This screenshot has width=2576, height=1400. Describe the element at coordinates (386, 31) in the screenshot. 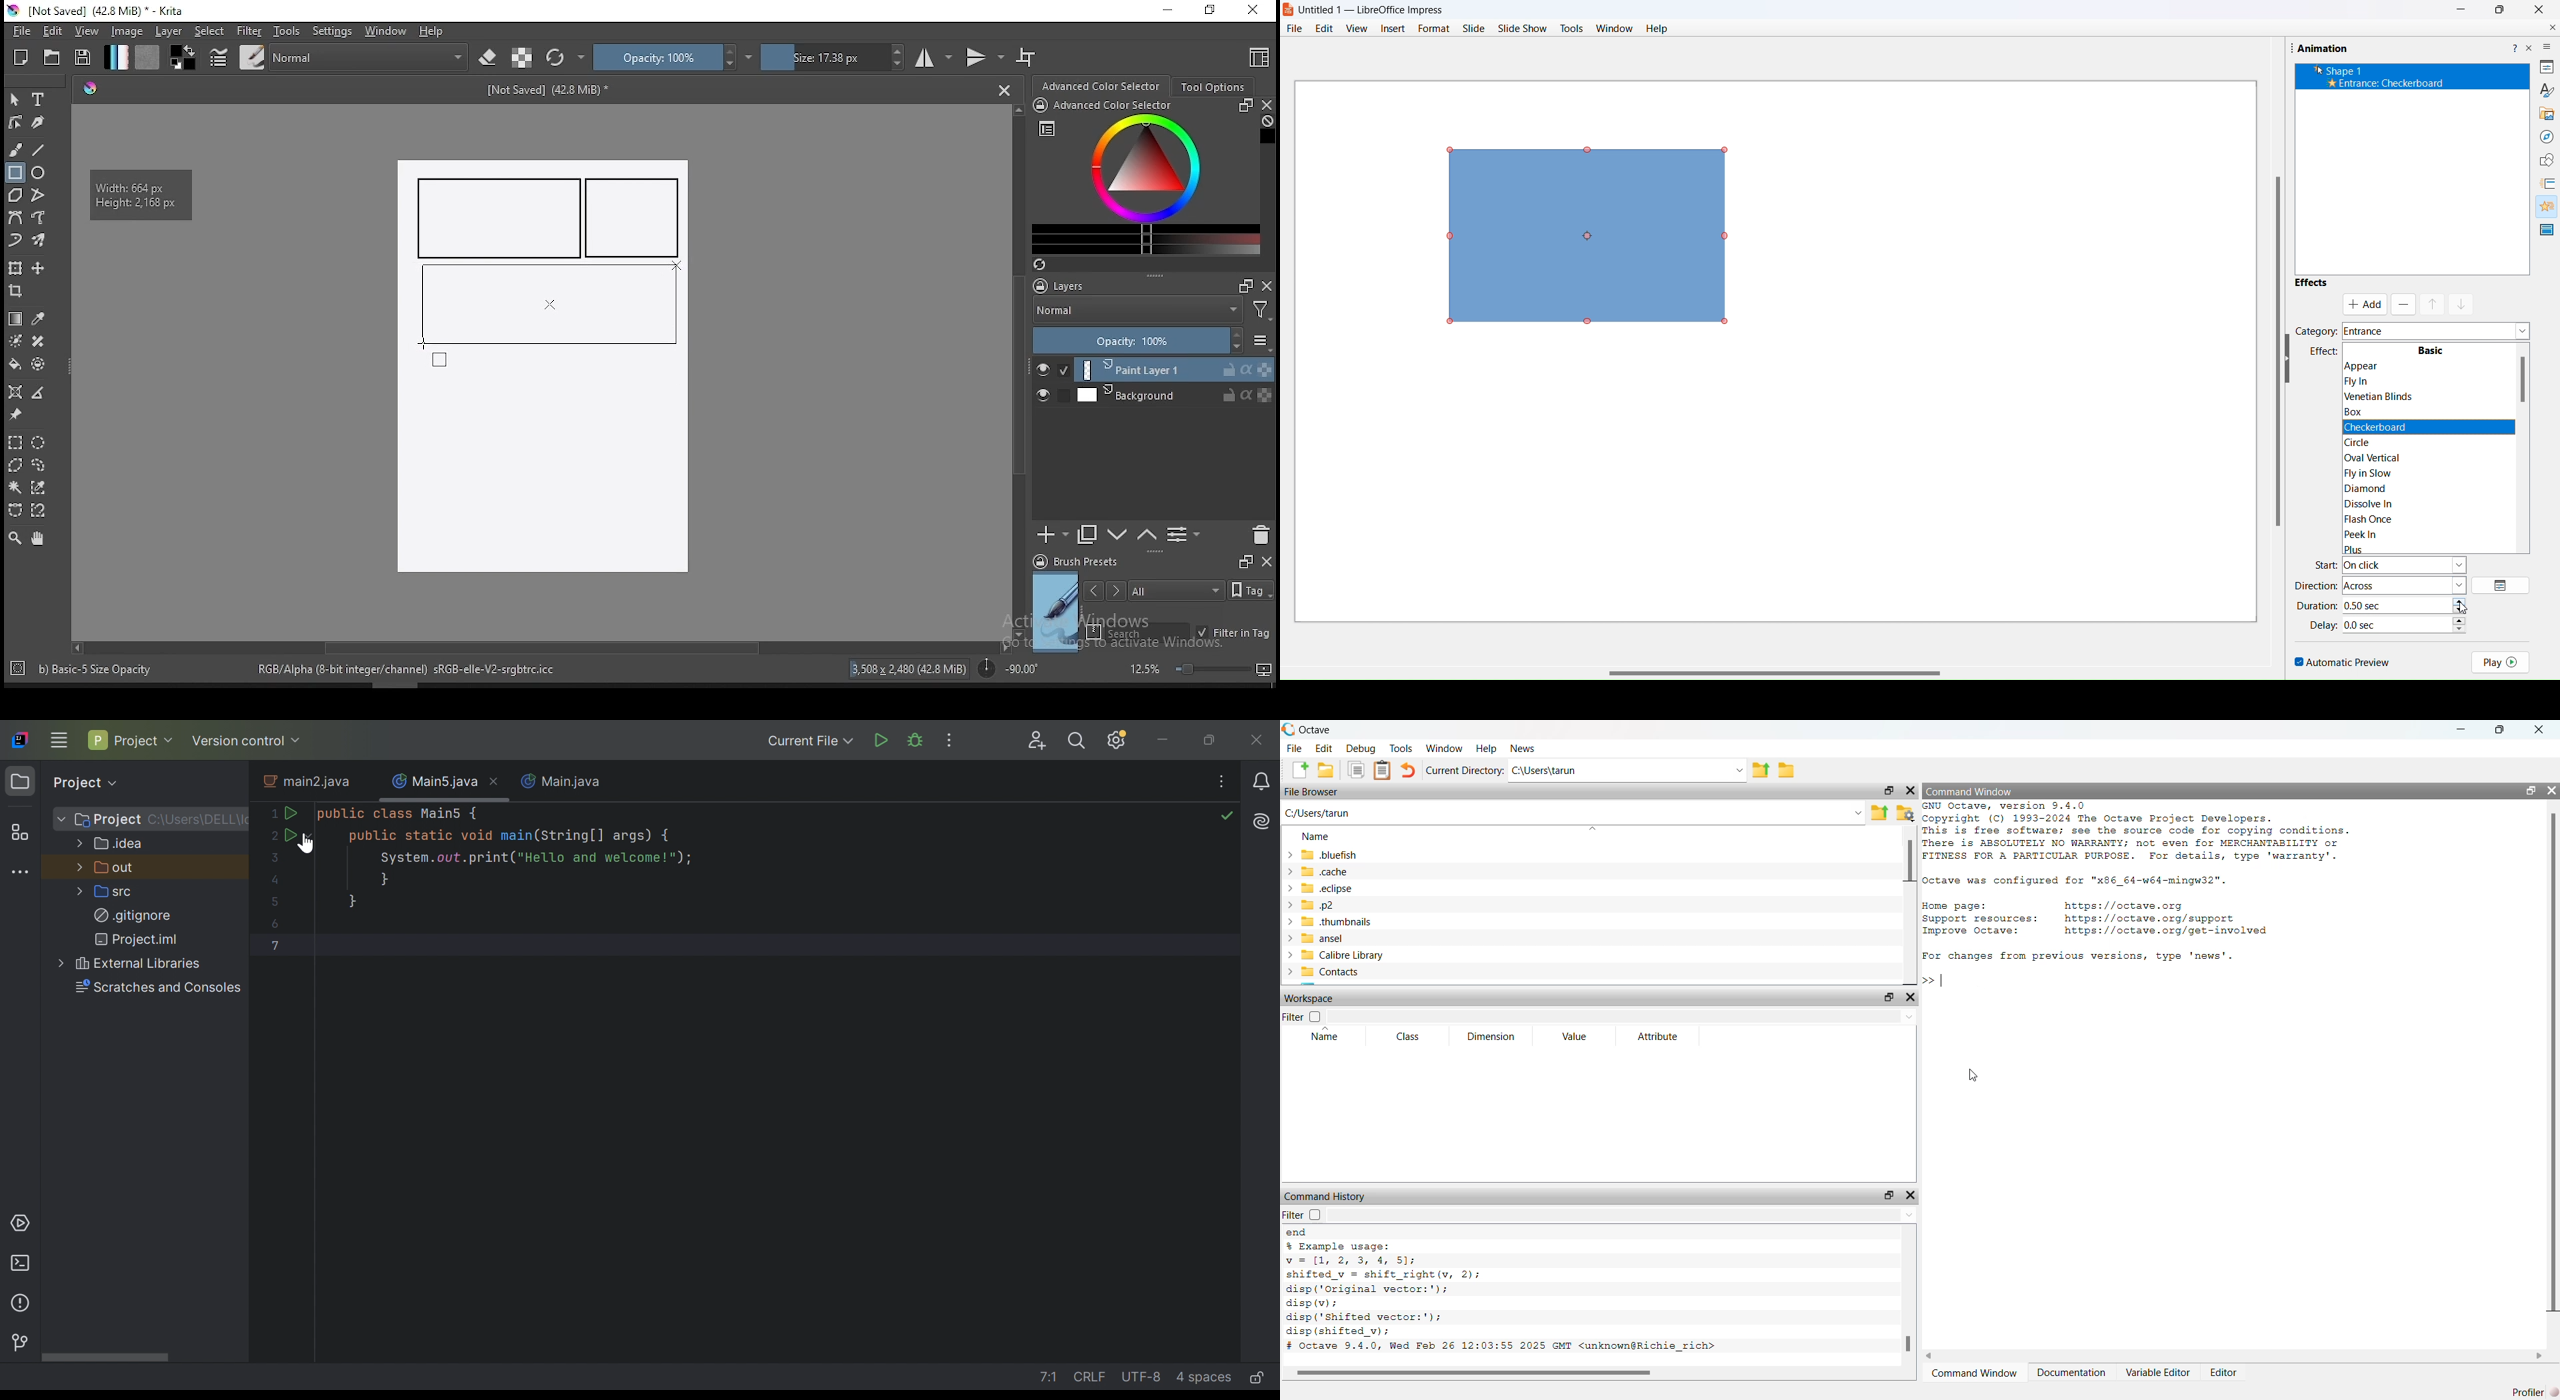

I see `windows` at that location.